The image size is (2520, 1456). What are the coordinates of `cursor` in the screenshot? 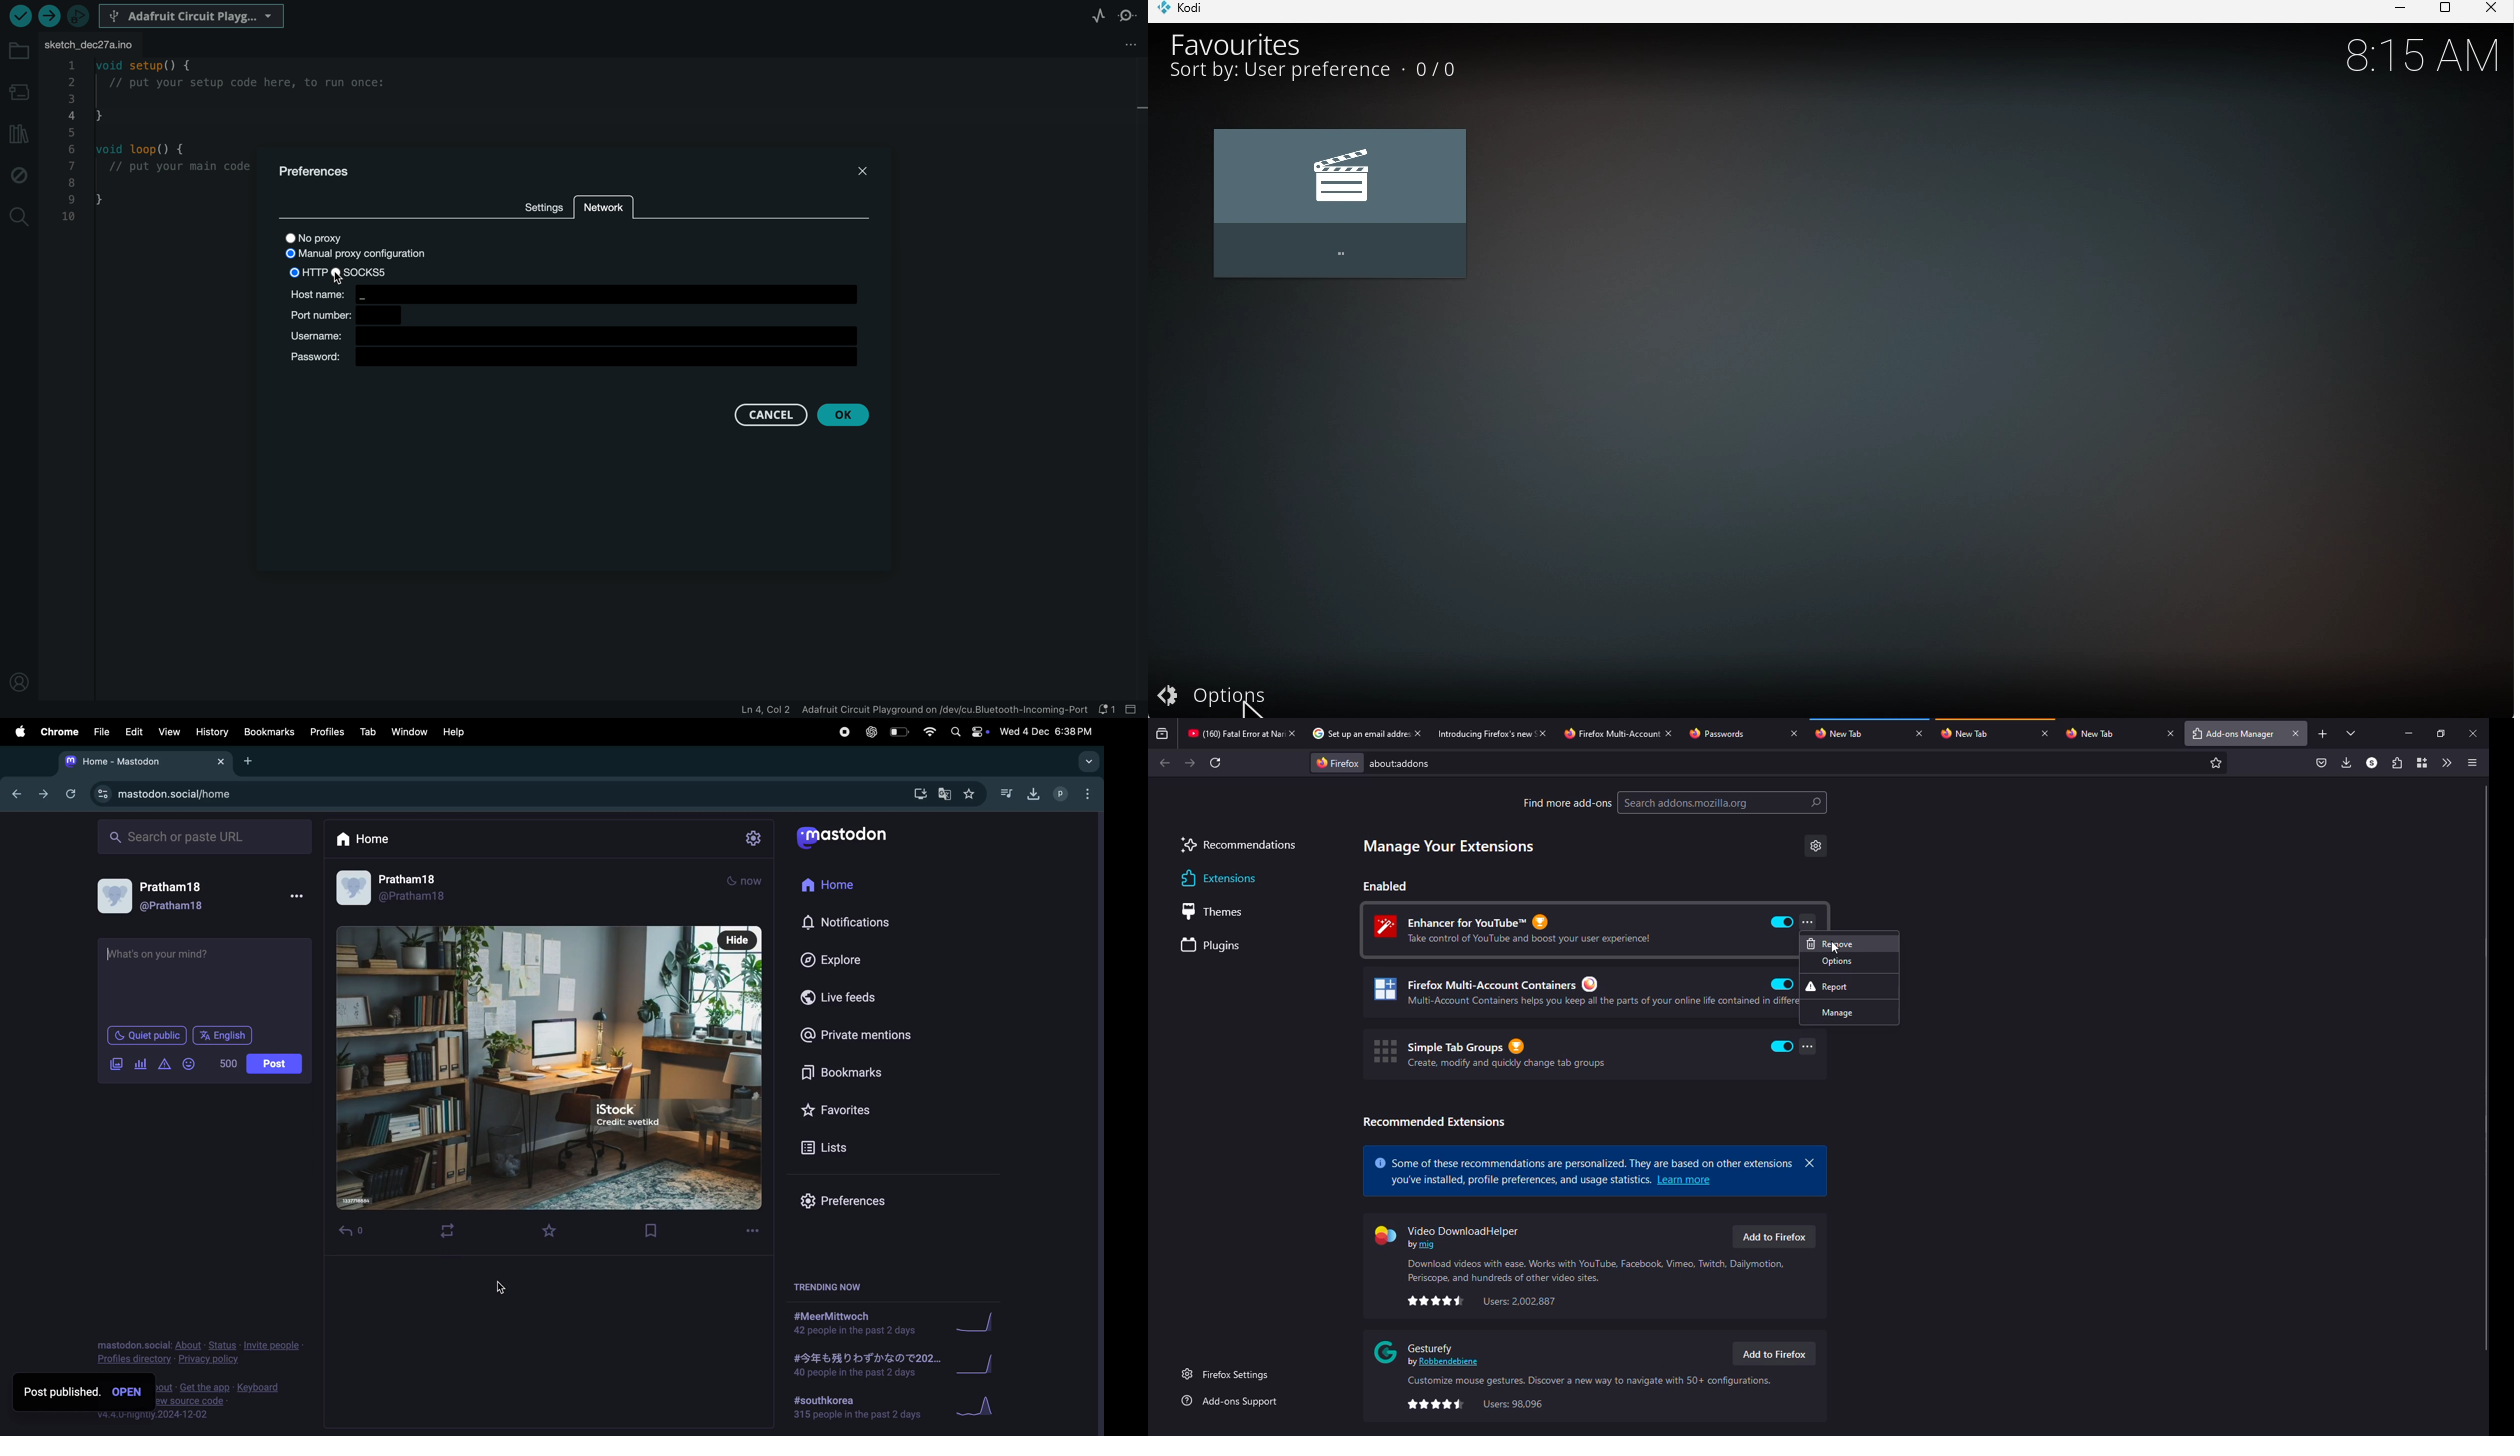 It's located at (1251, 701).